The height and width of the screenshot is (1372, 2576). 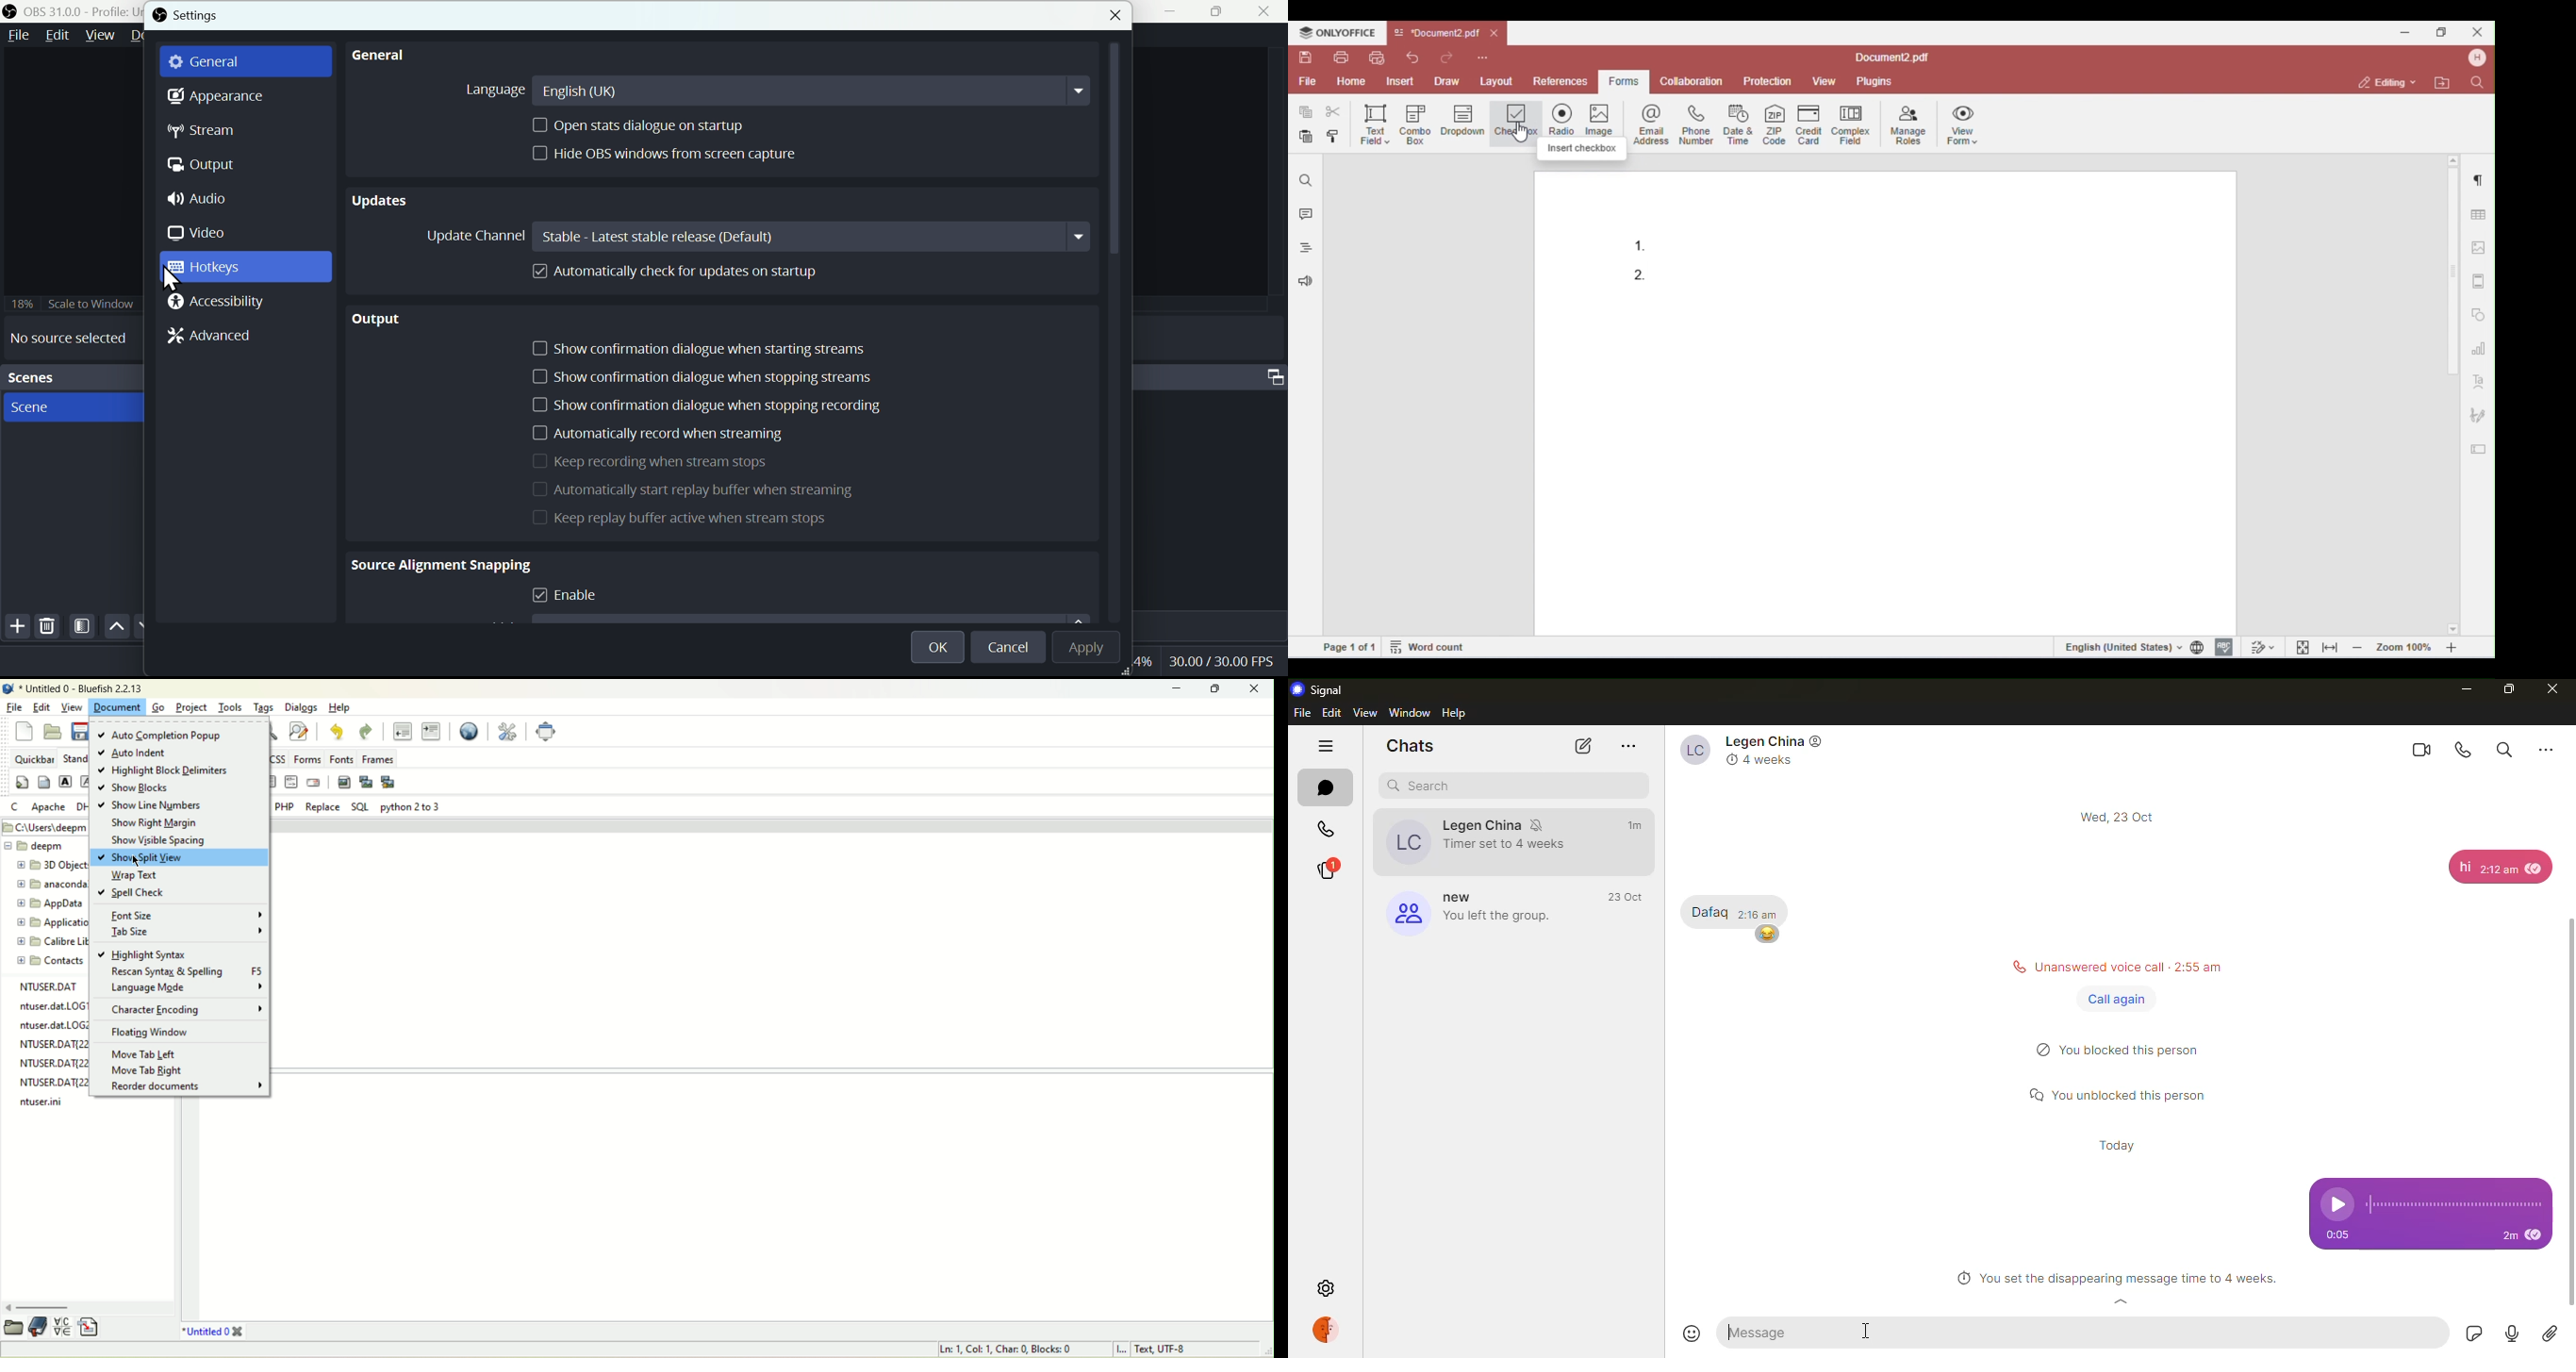 What do you see at coordinates (246, 267) in the screenshot?
I see `Hot keys` at bounding box center [246, 267].